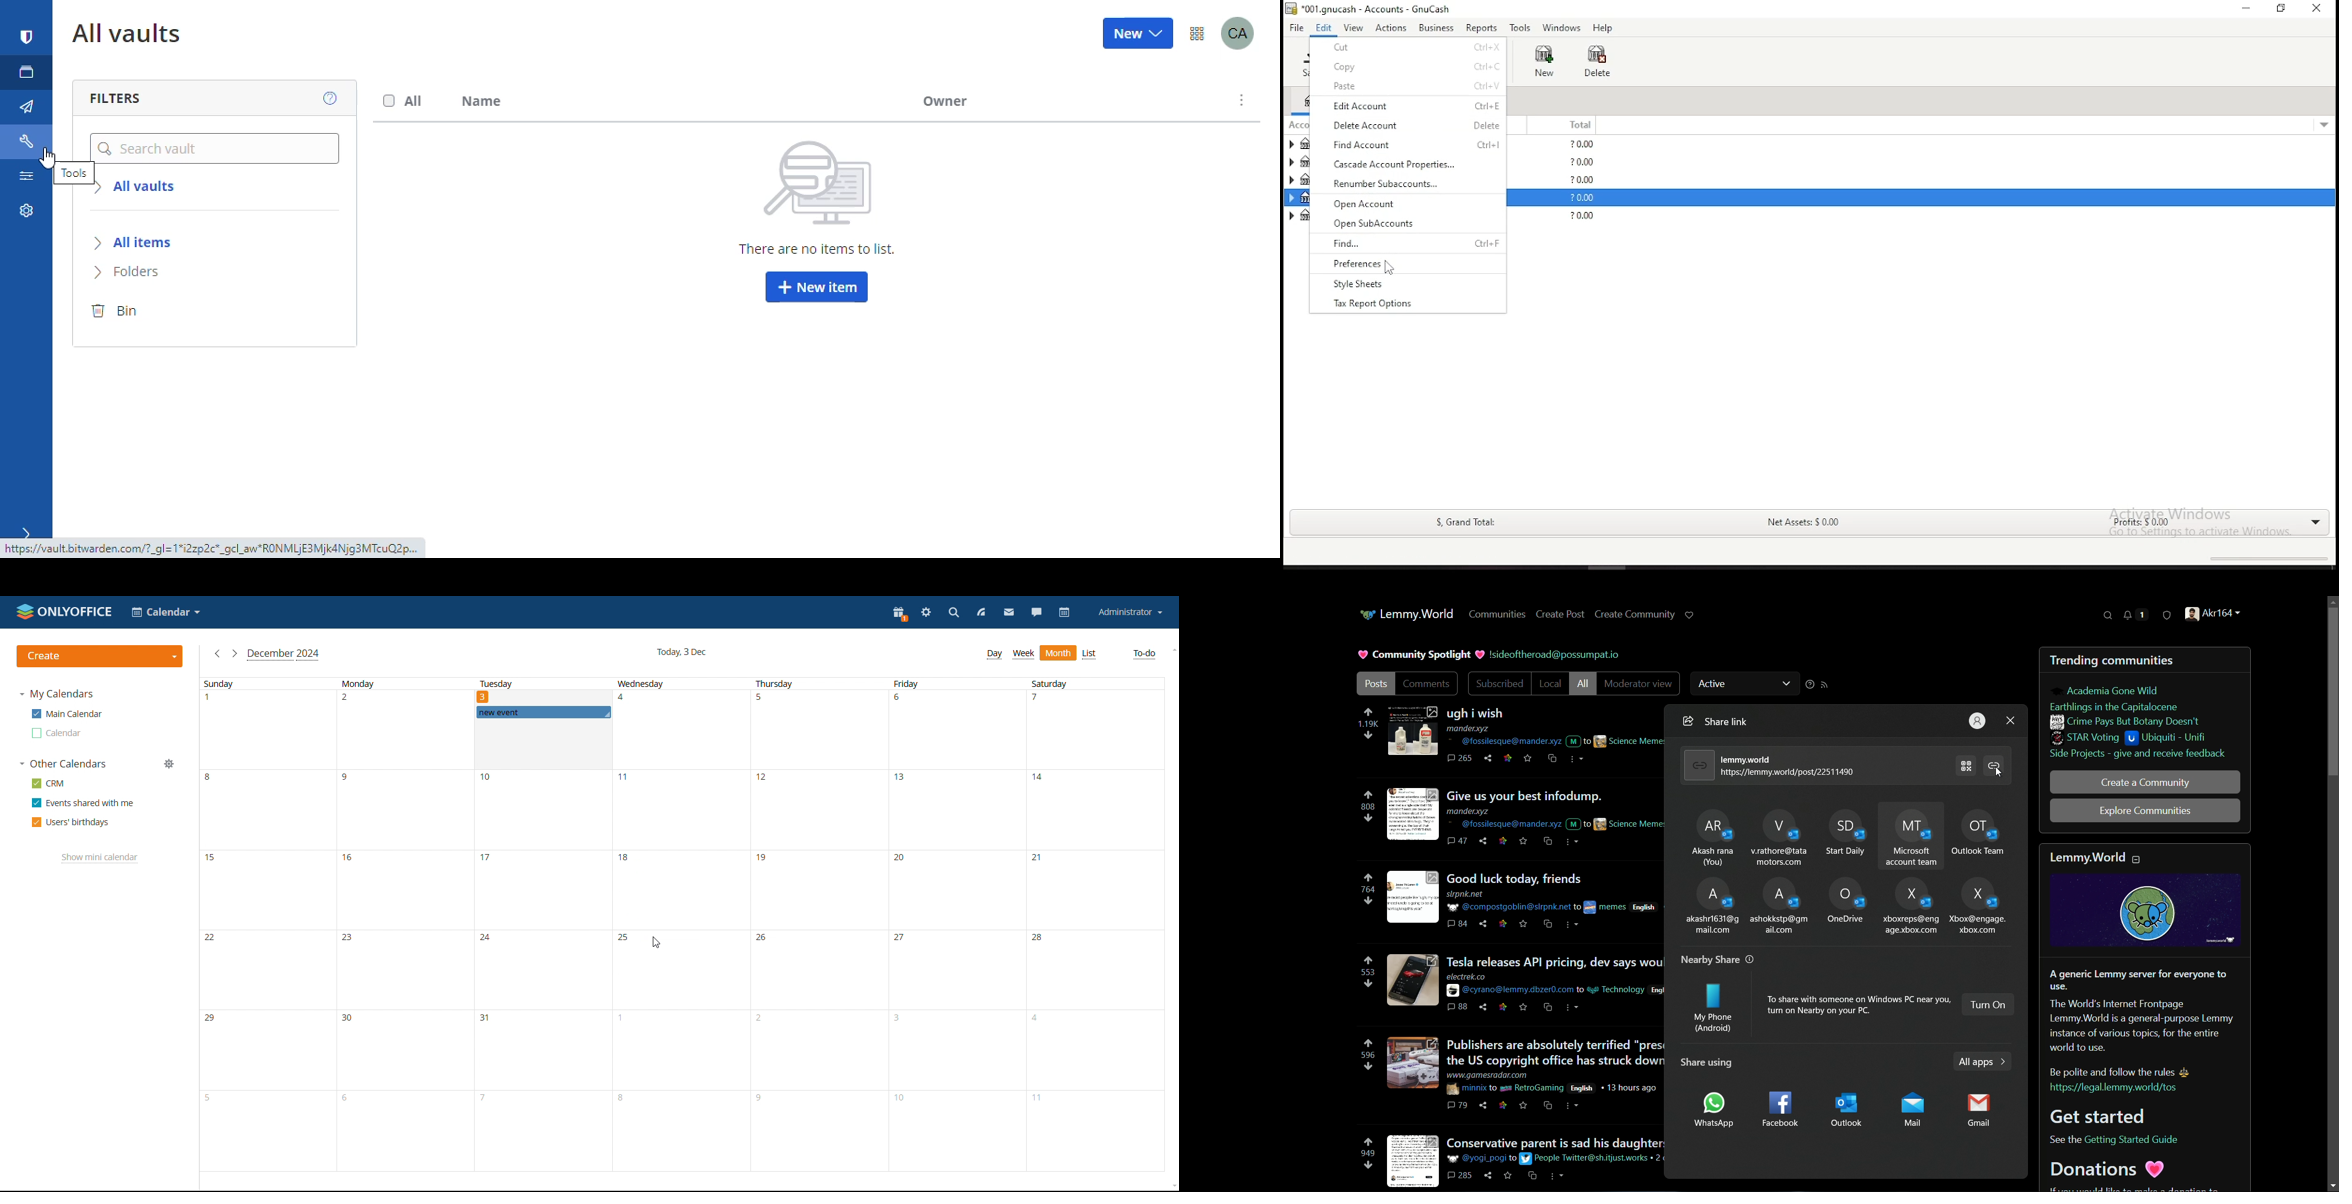  Describe the element at coordinates (1197, 32) in the screenshot. I see `menu` at that location.